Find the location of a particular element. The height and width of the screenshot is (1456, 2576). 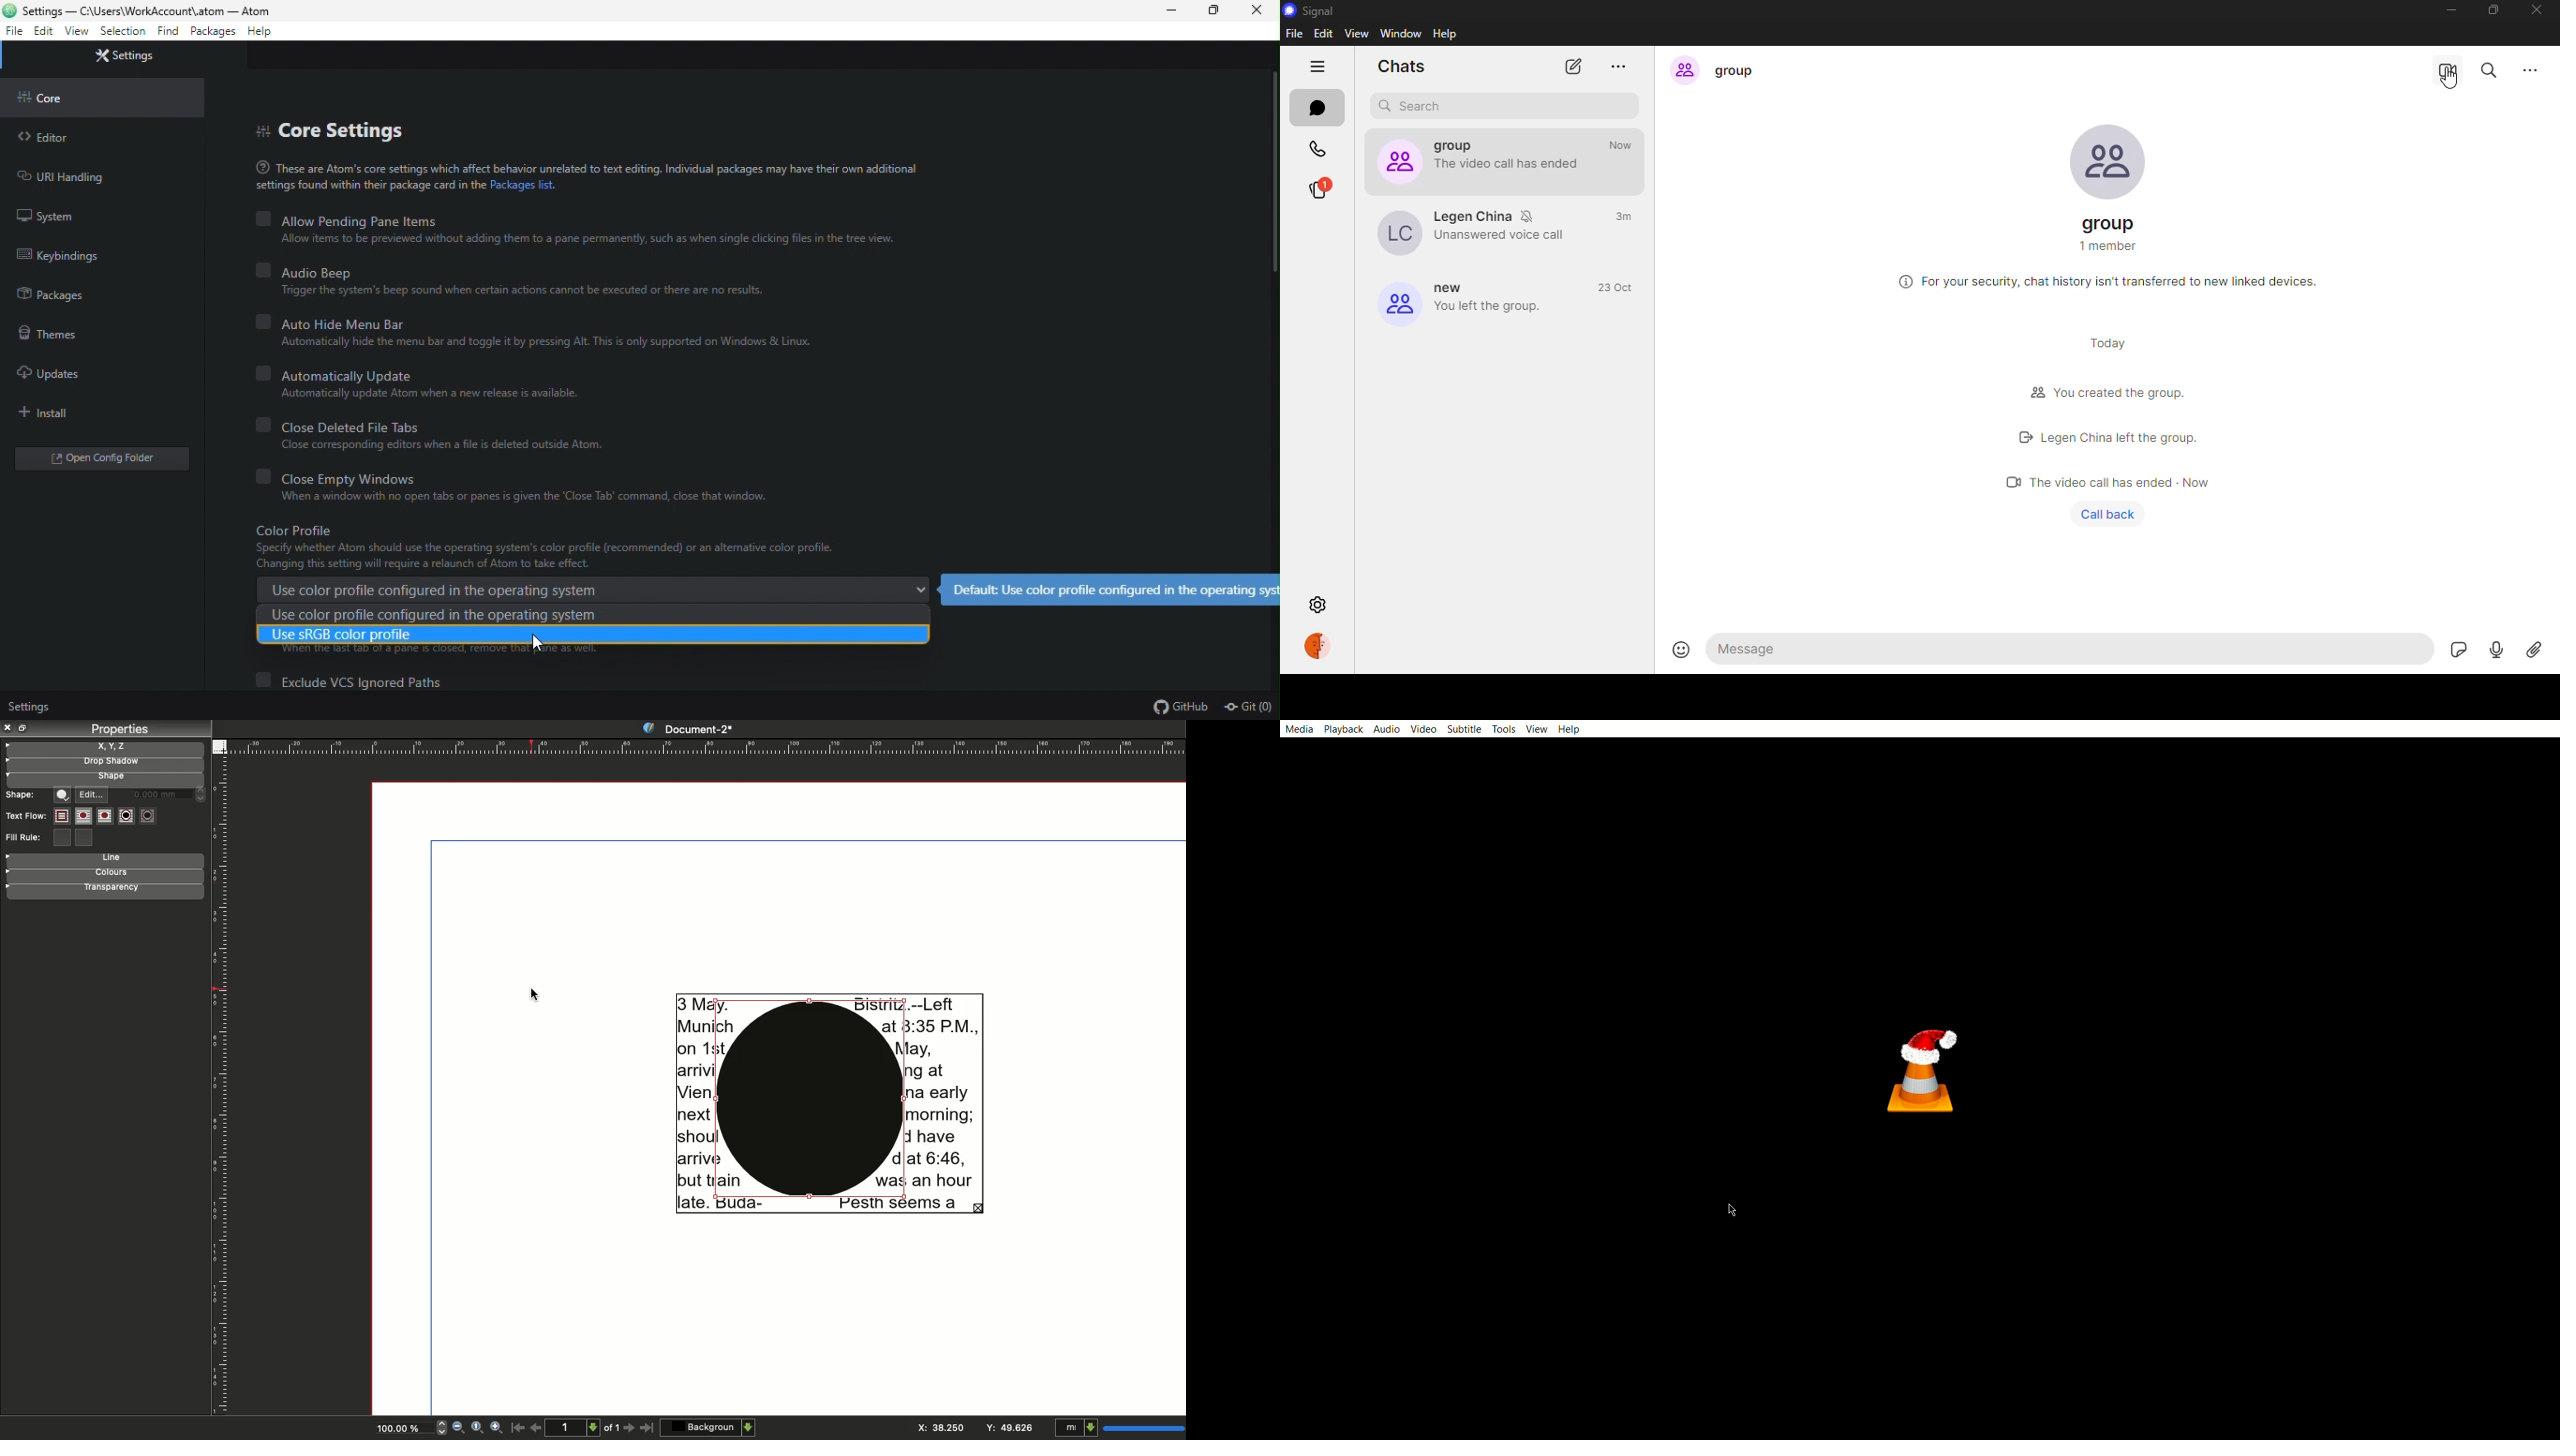

vlc logo is located at coordinates (1925, 1072).